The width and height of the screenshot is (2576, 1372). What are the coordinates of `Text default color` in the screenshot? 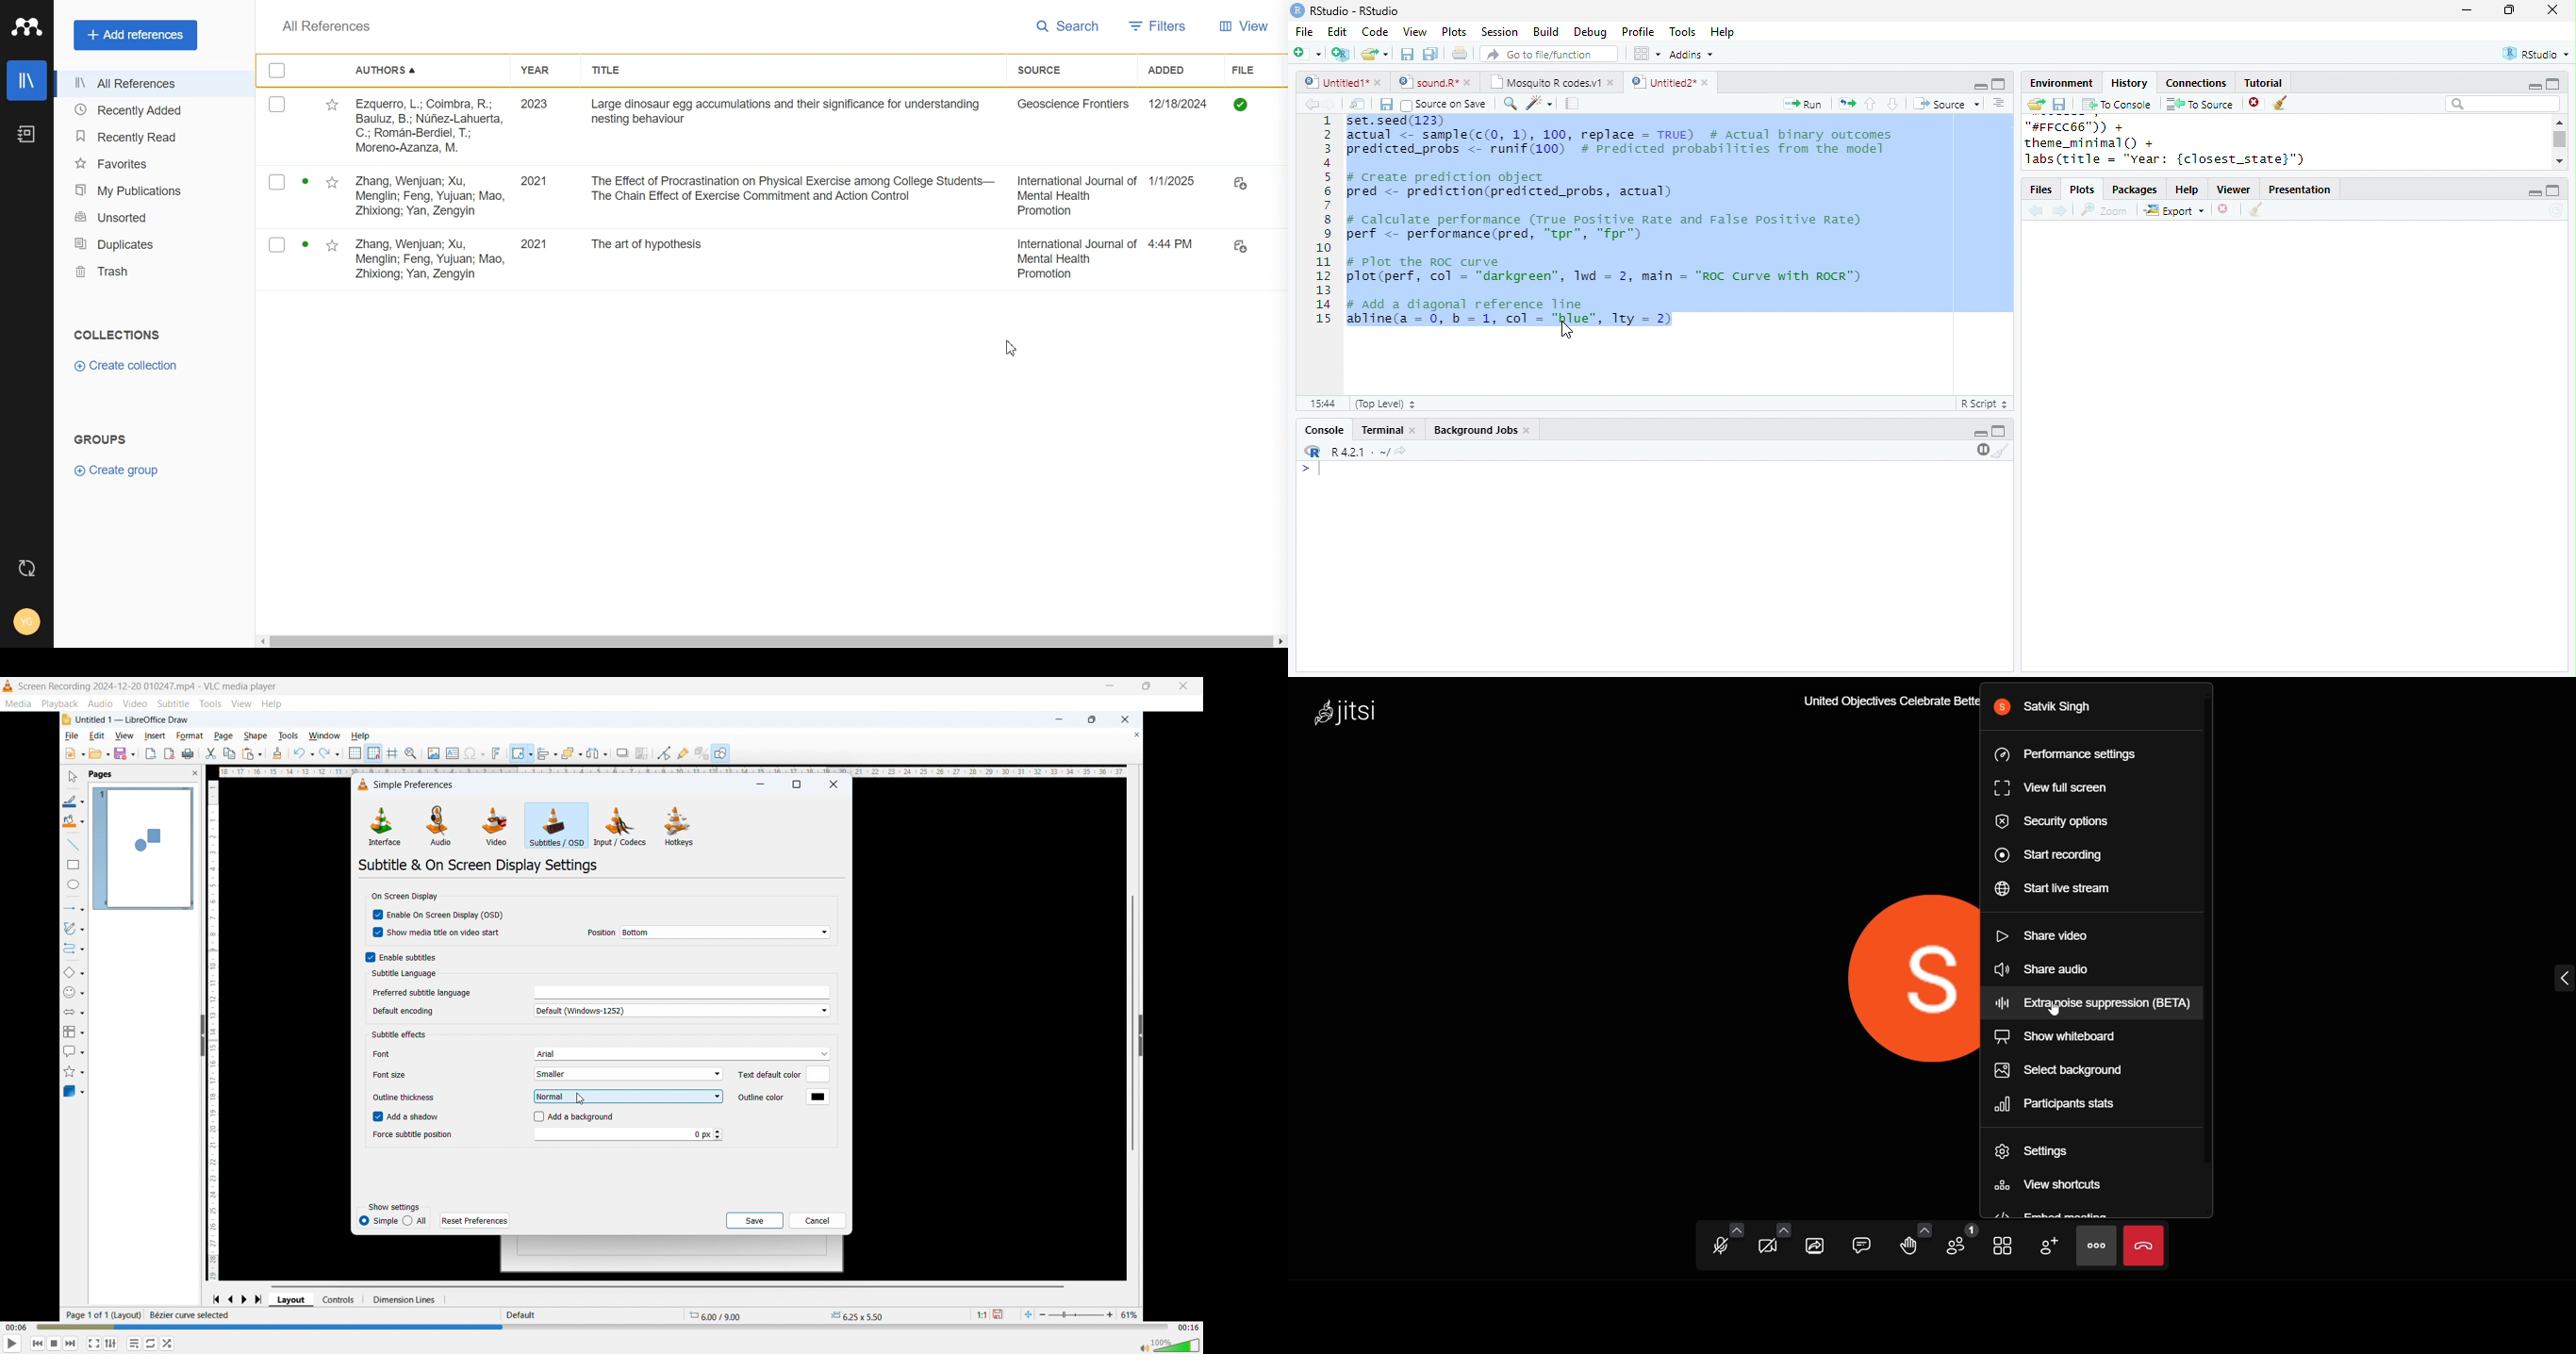 It's located at (767, 1074).